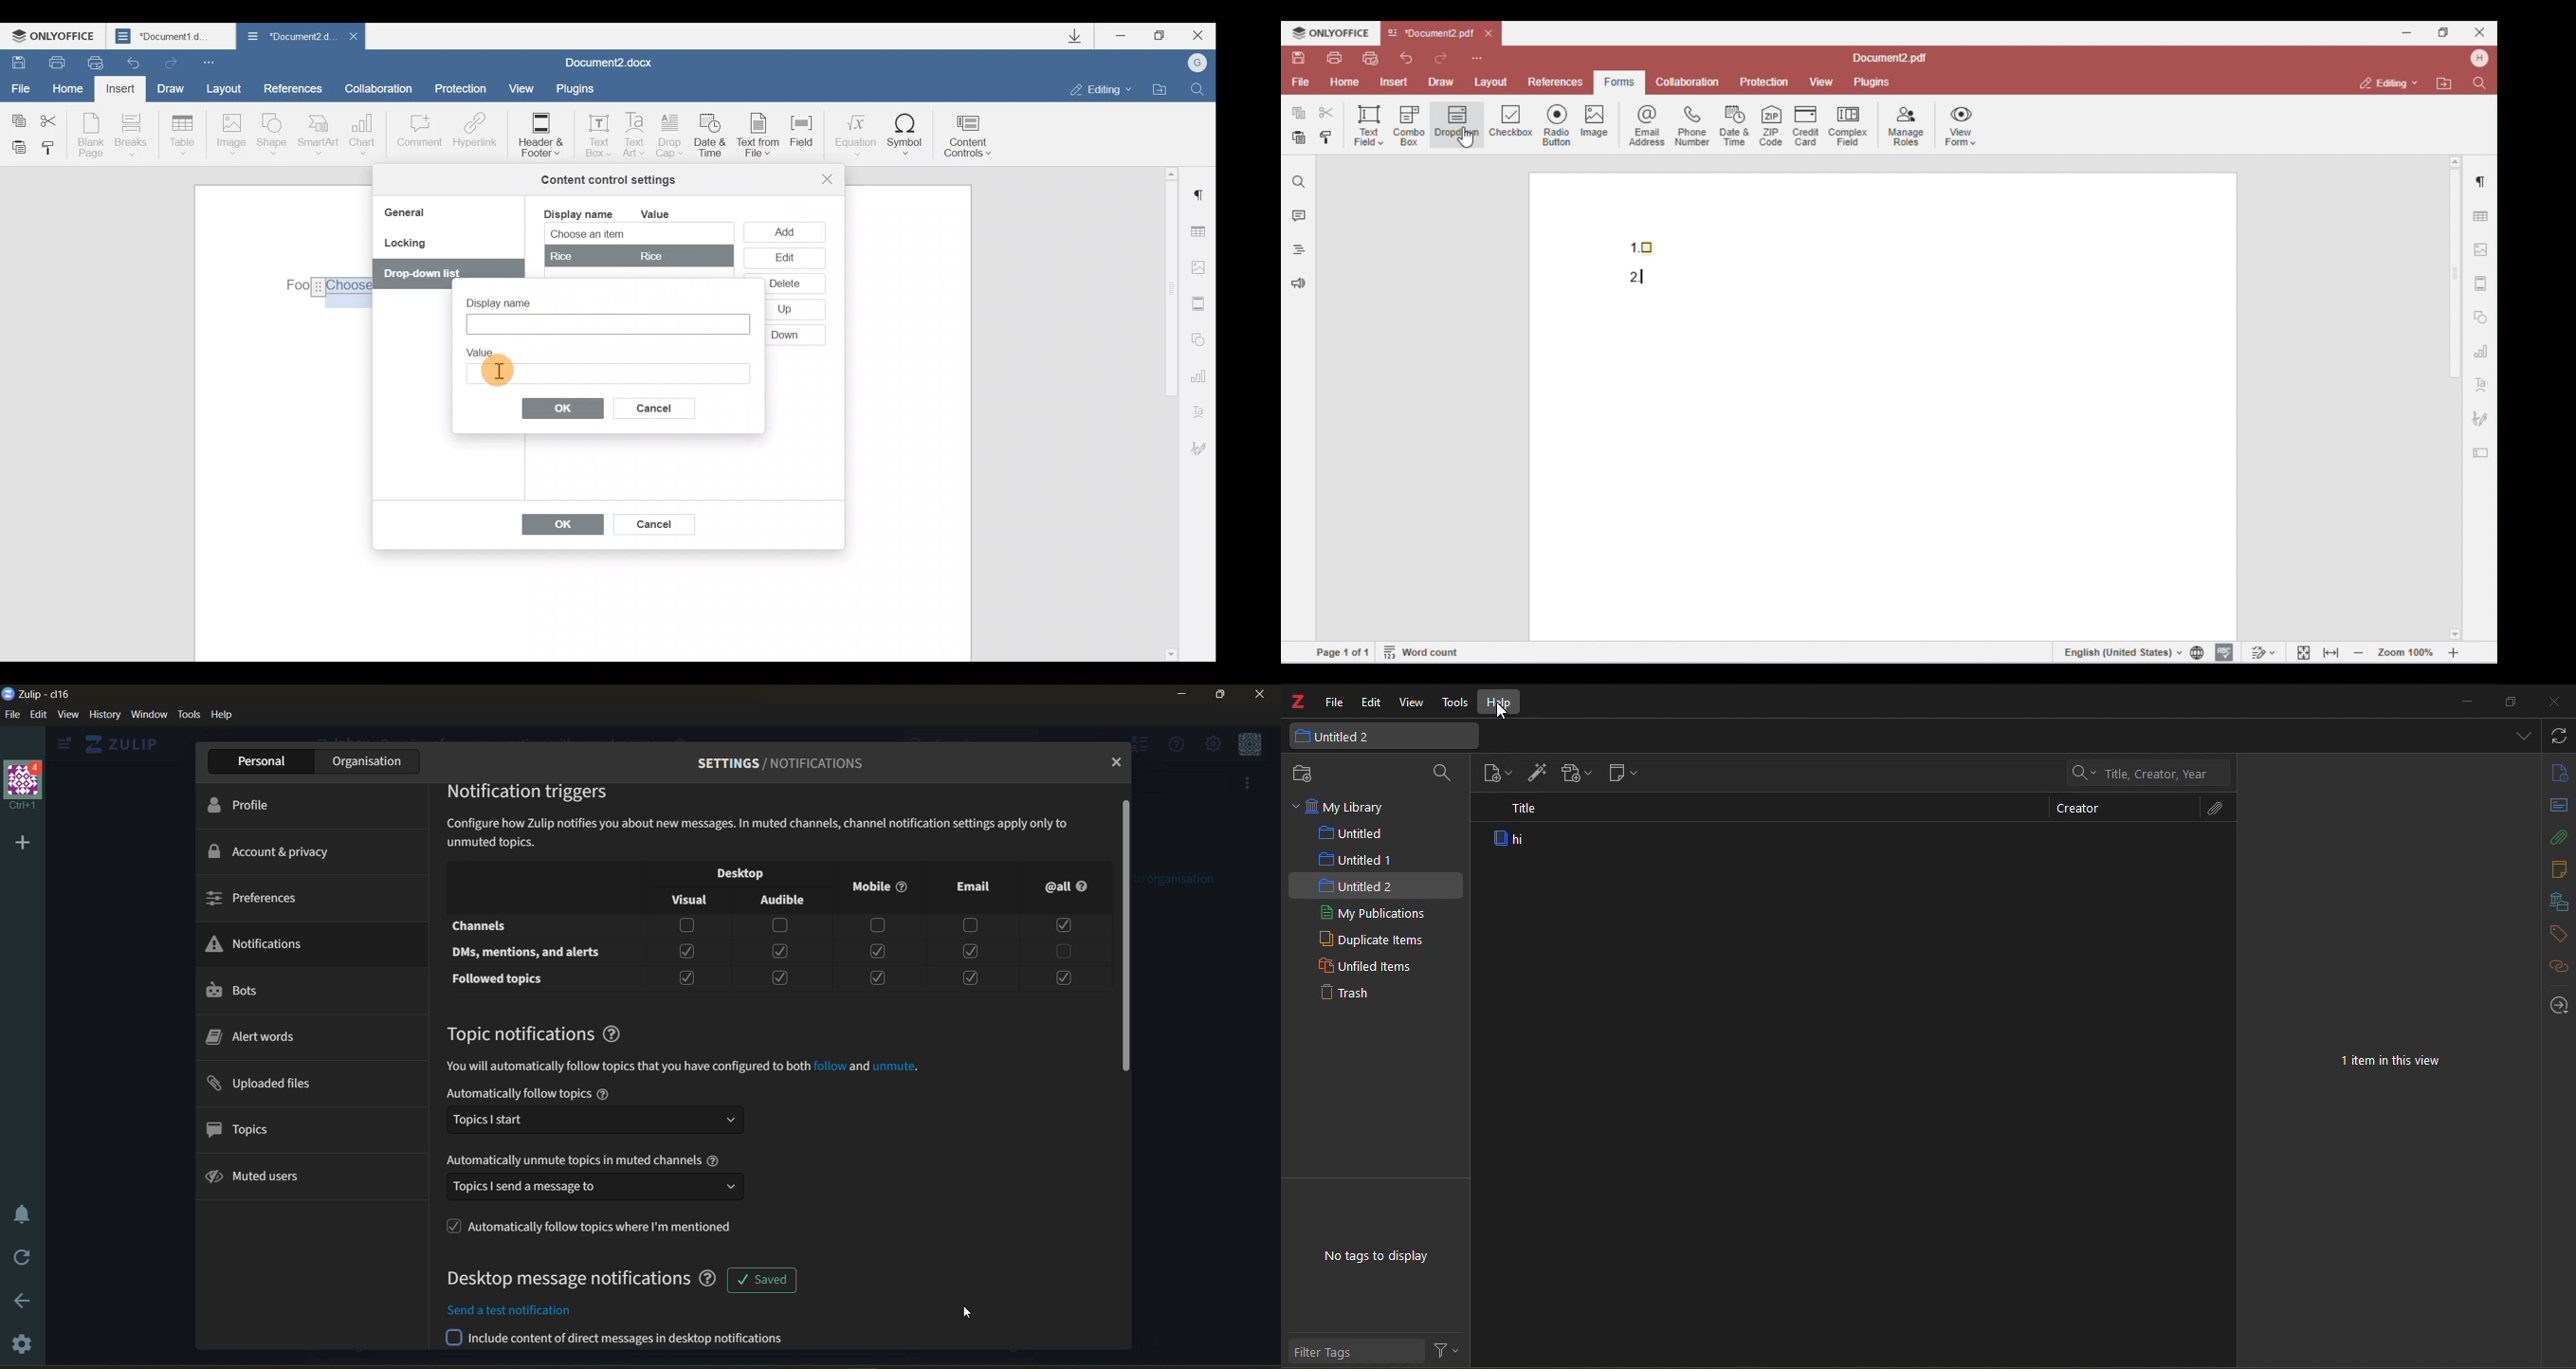  I want to click on topics, so click(246, 1127).